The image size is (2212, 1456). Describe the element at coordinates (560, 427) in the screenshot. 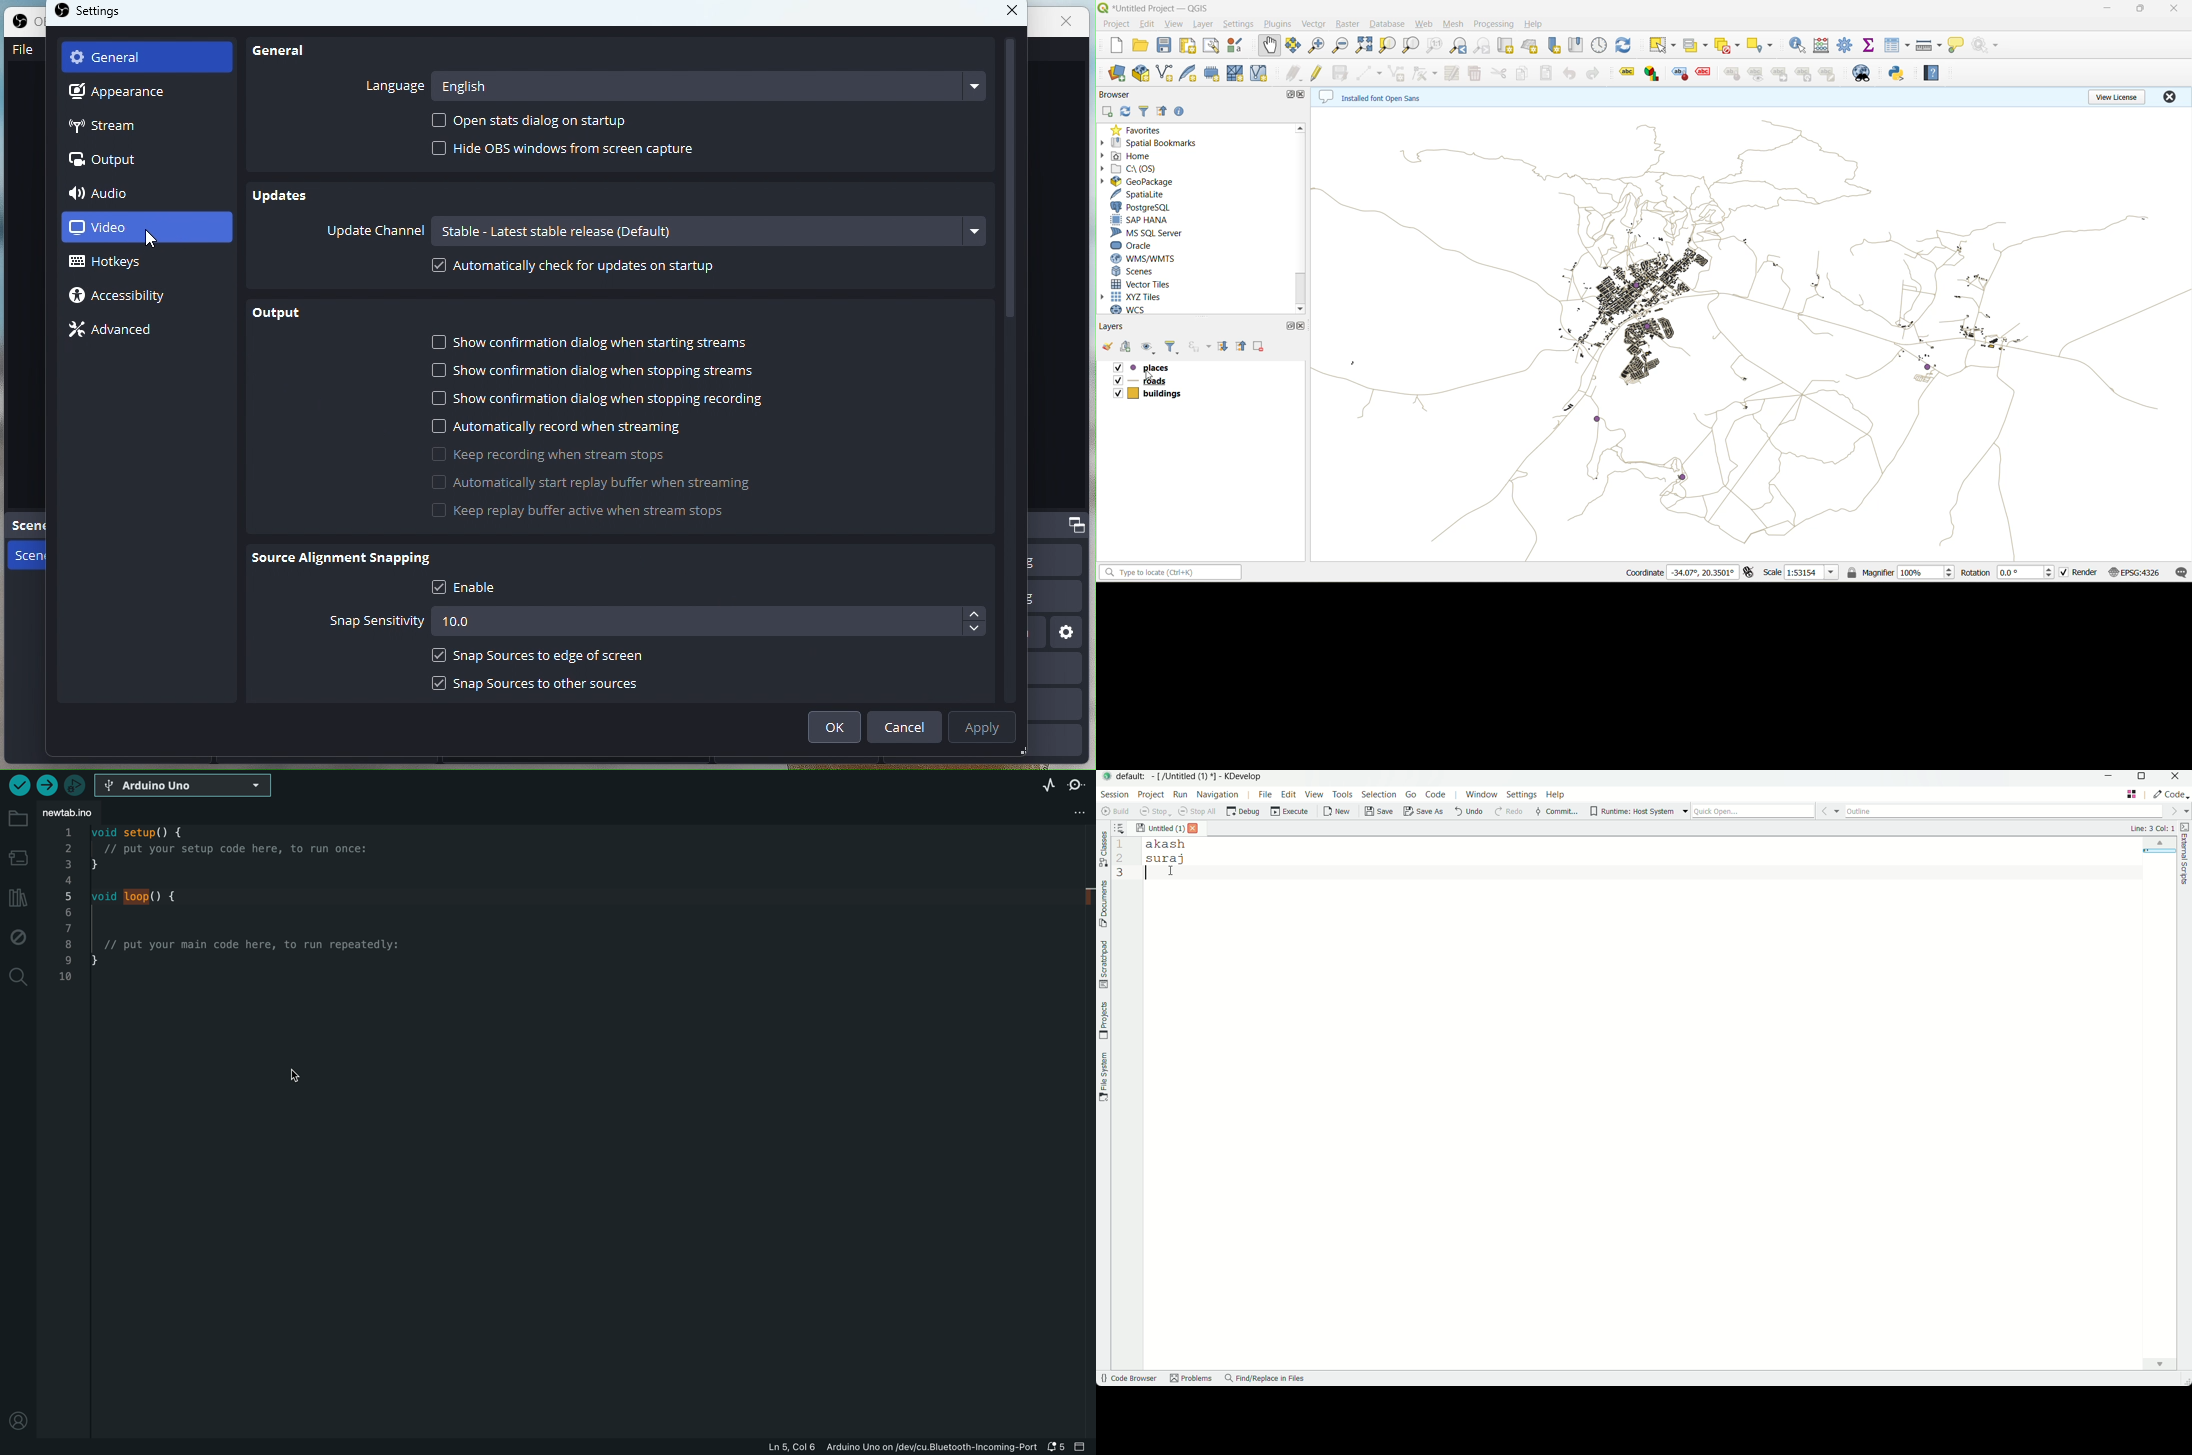

I see `Automatically record when streaming` at that location.